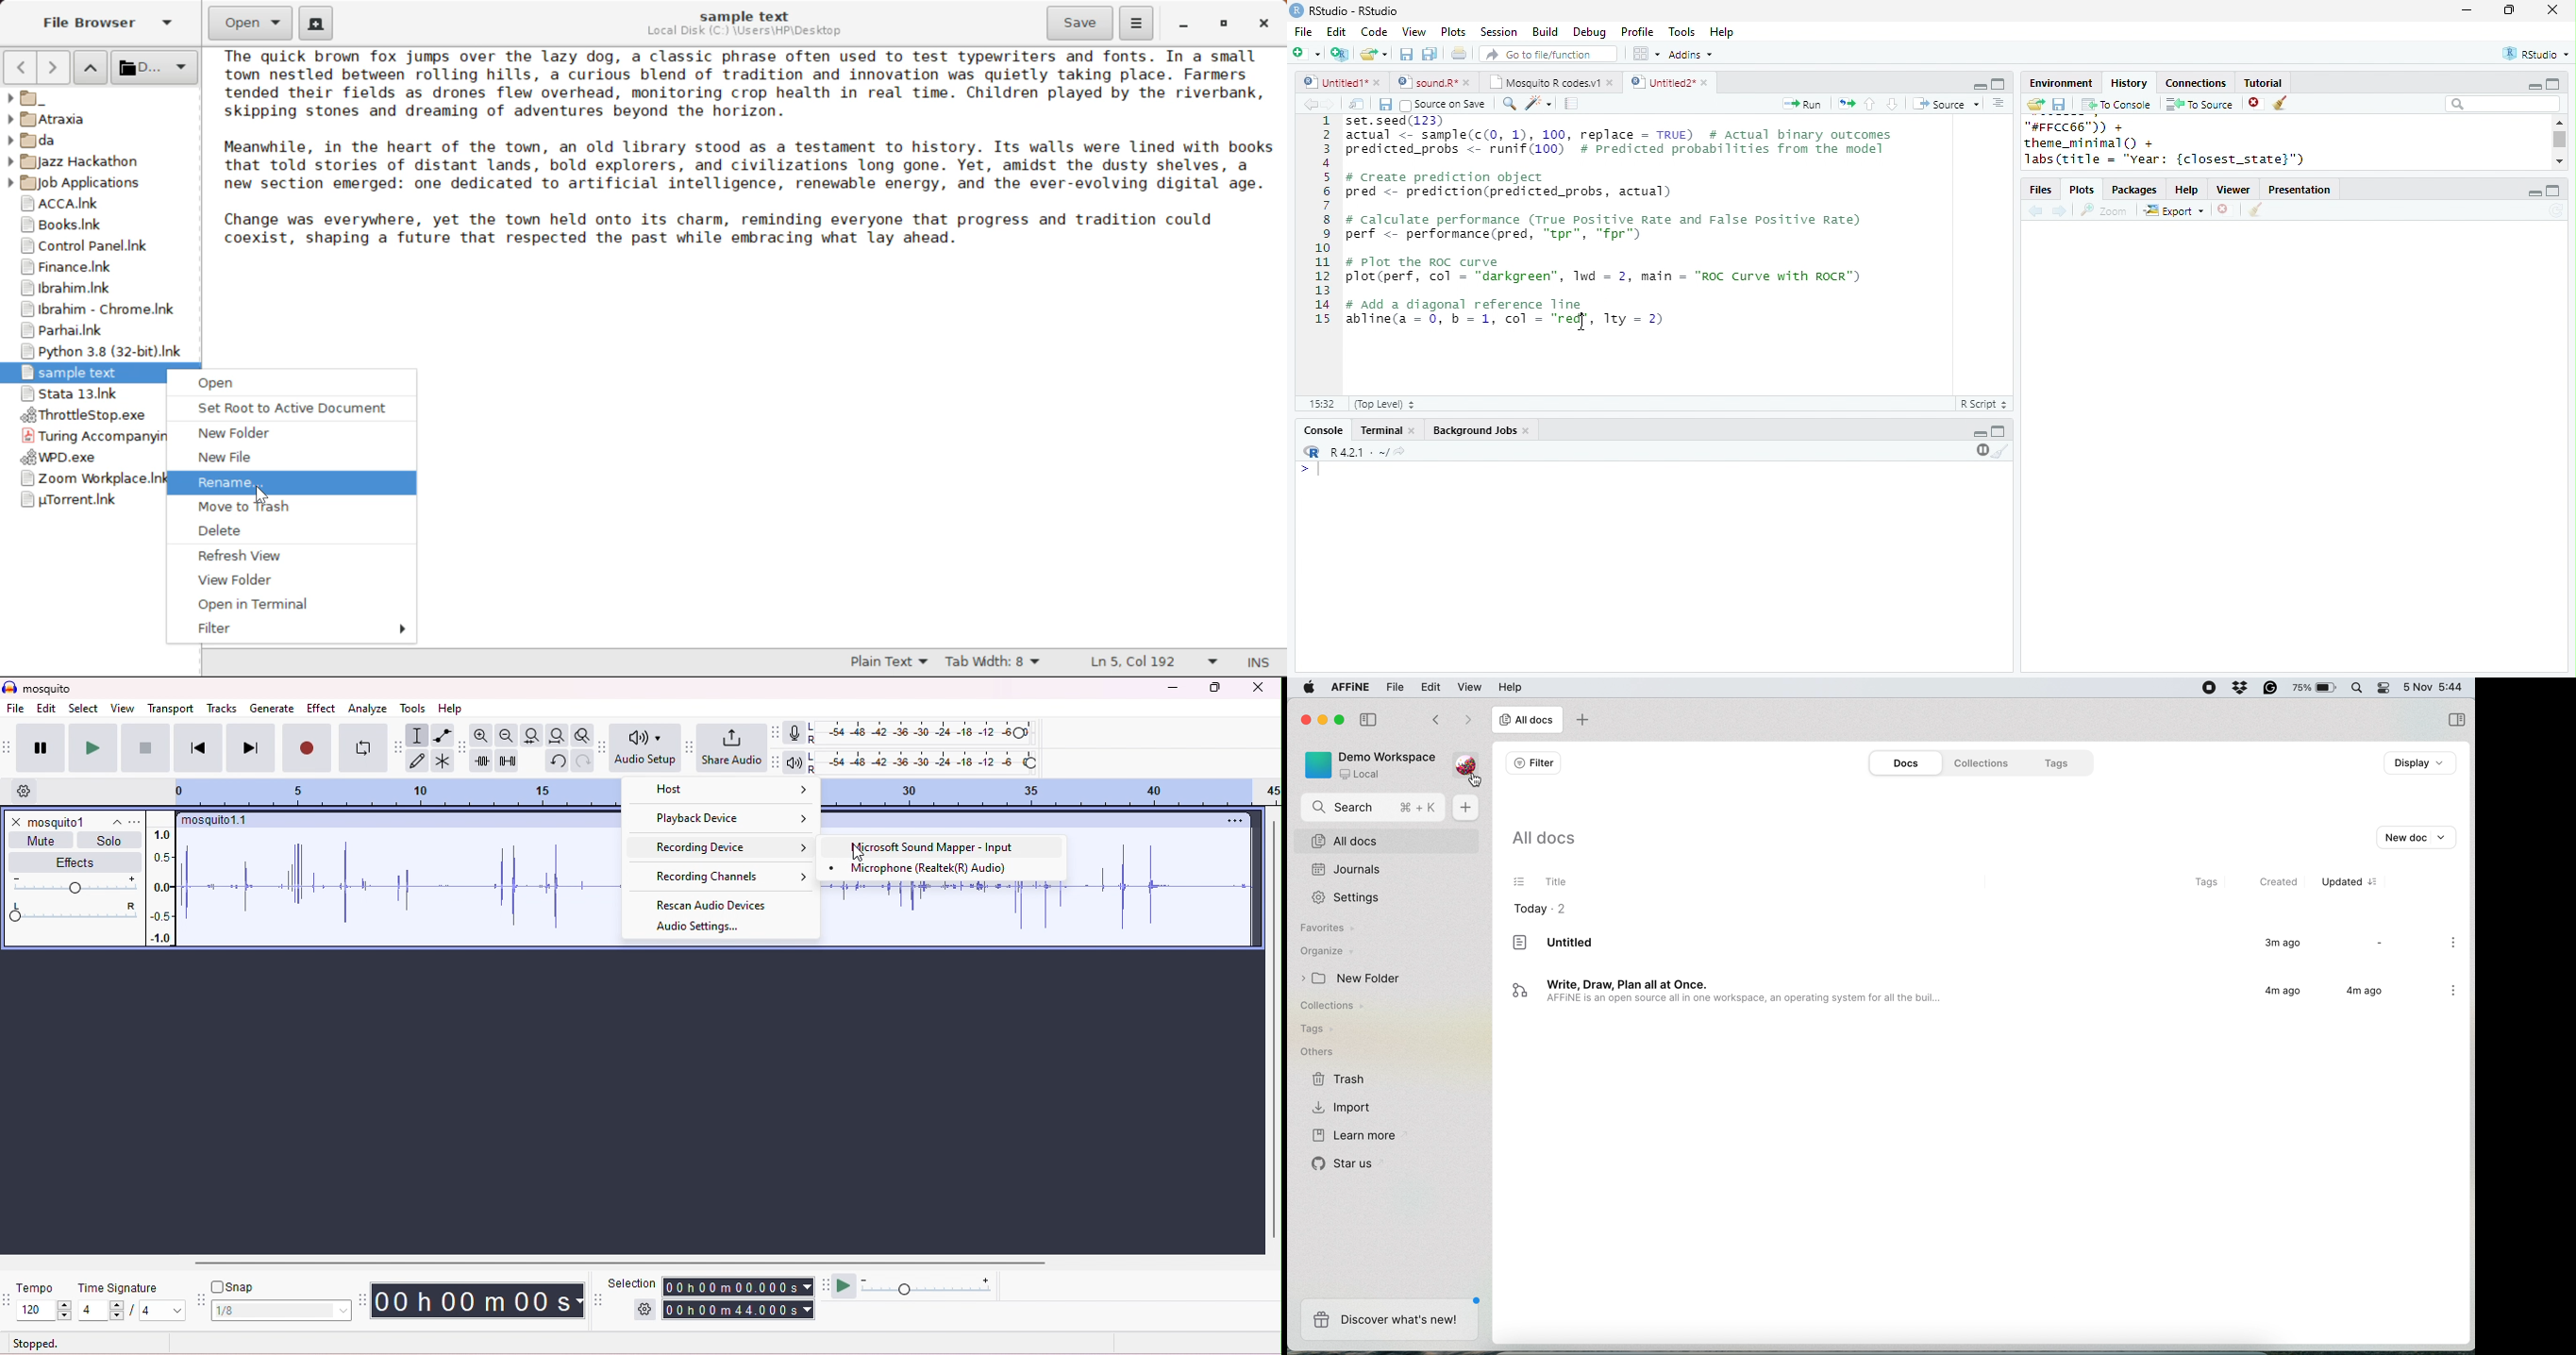 This screenshot has width=2576, height=1372. I want to click on next, so click(251, 747).